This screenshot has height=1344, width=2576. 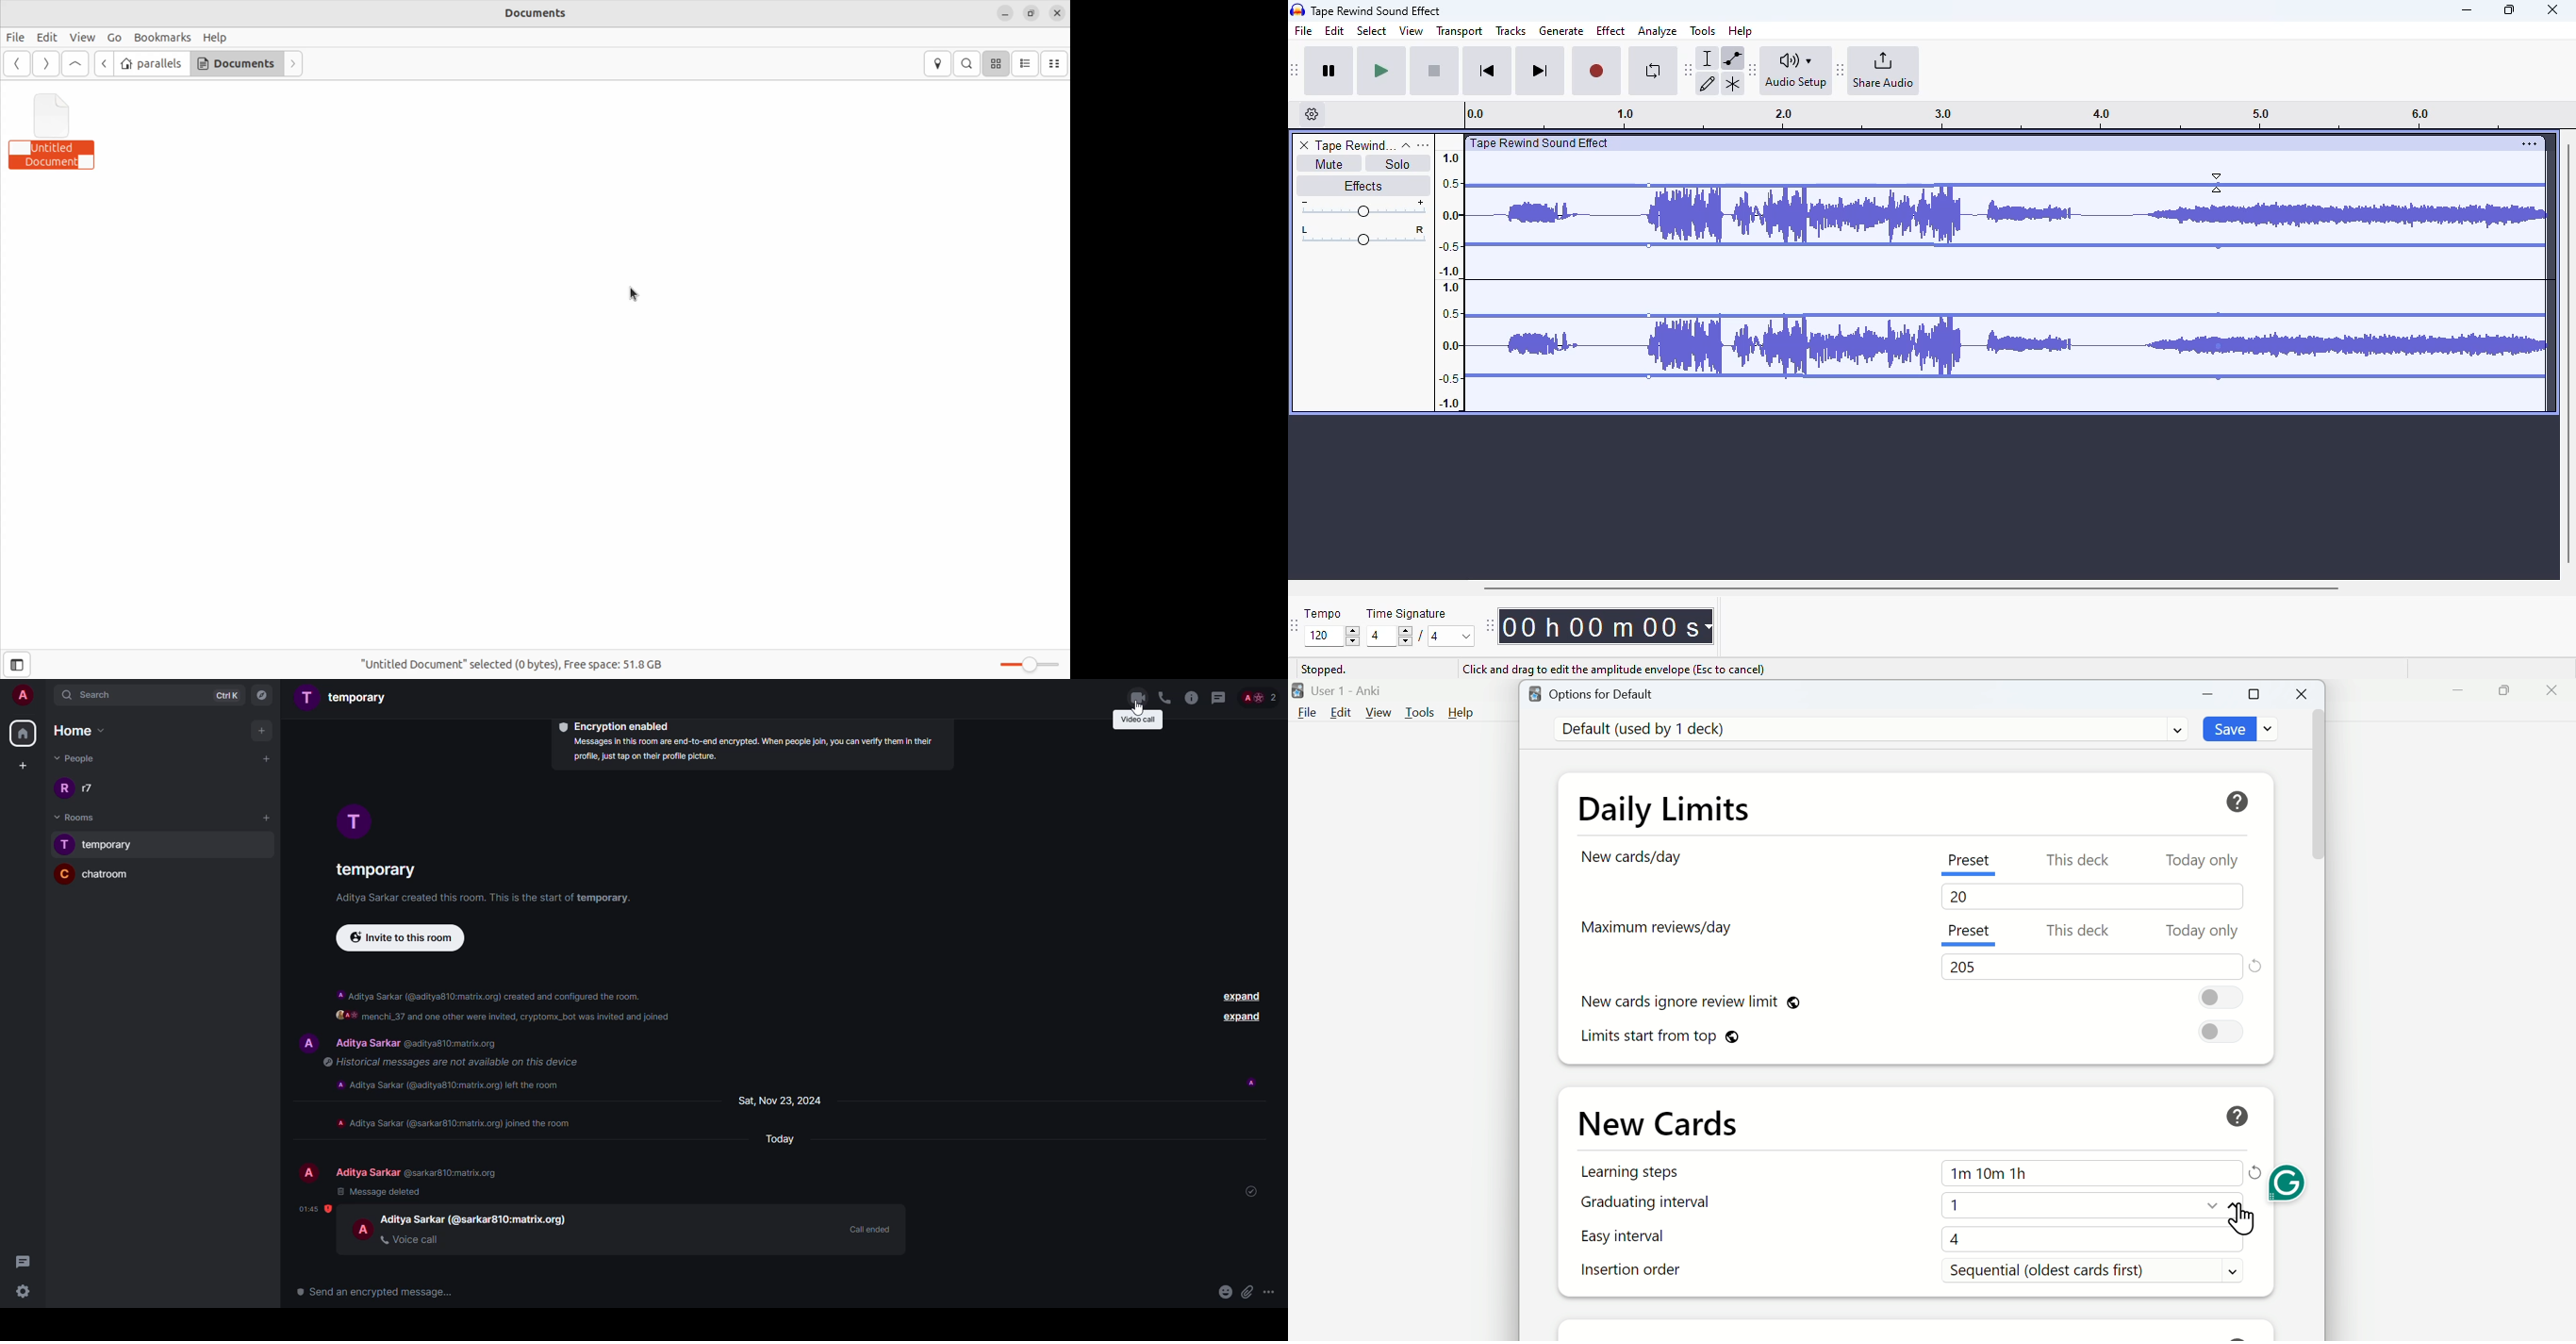 I want to click on New card/day, so click(x=1632, y=857).